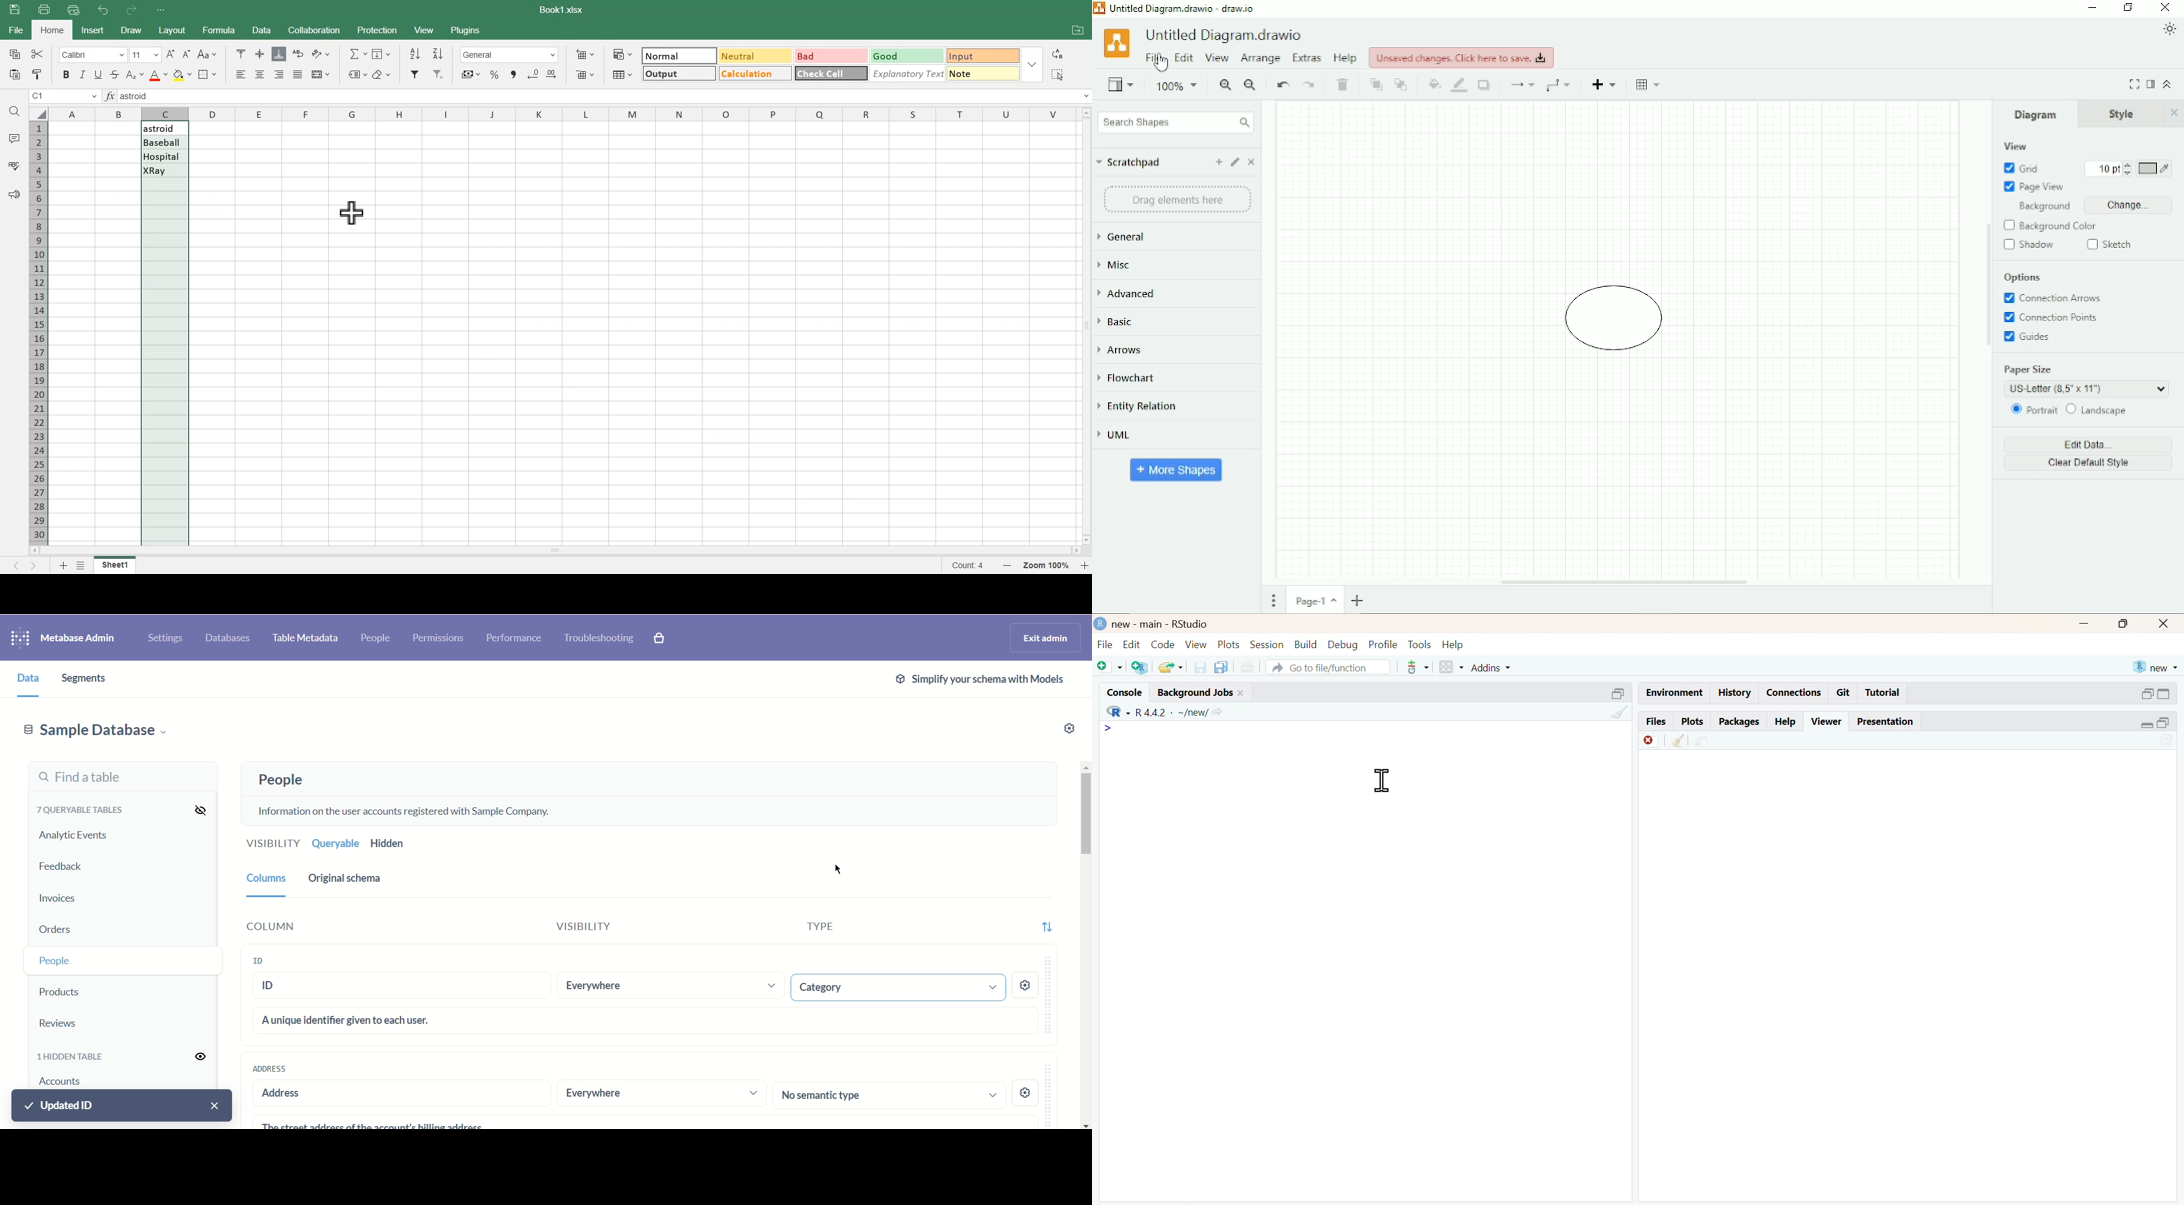  Describe the element at coordinates (1160, 62) in the screenshot. I see `Cursor Position` at that location.